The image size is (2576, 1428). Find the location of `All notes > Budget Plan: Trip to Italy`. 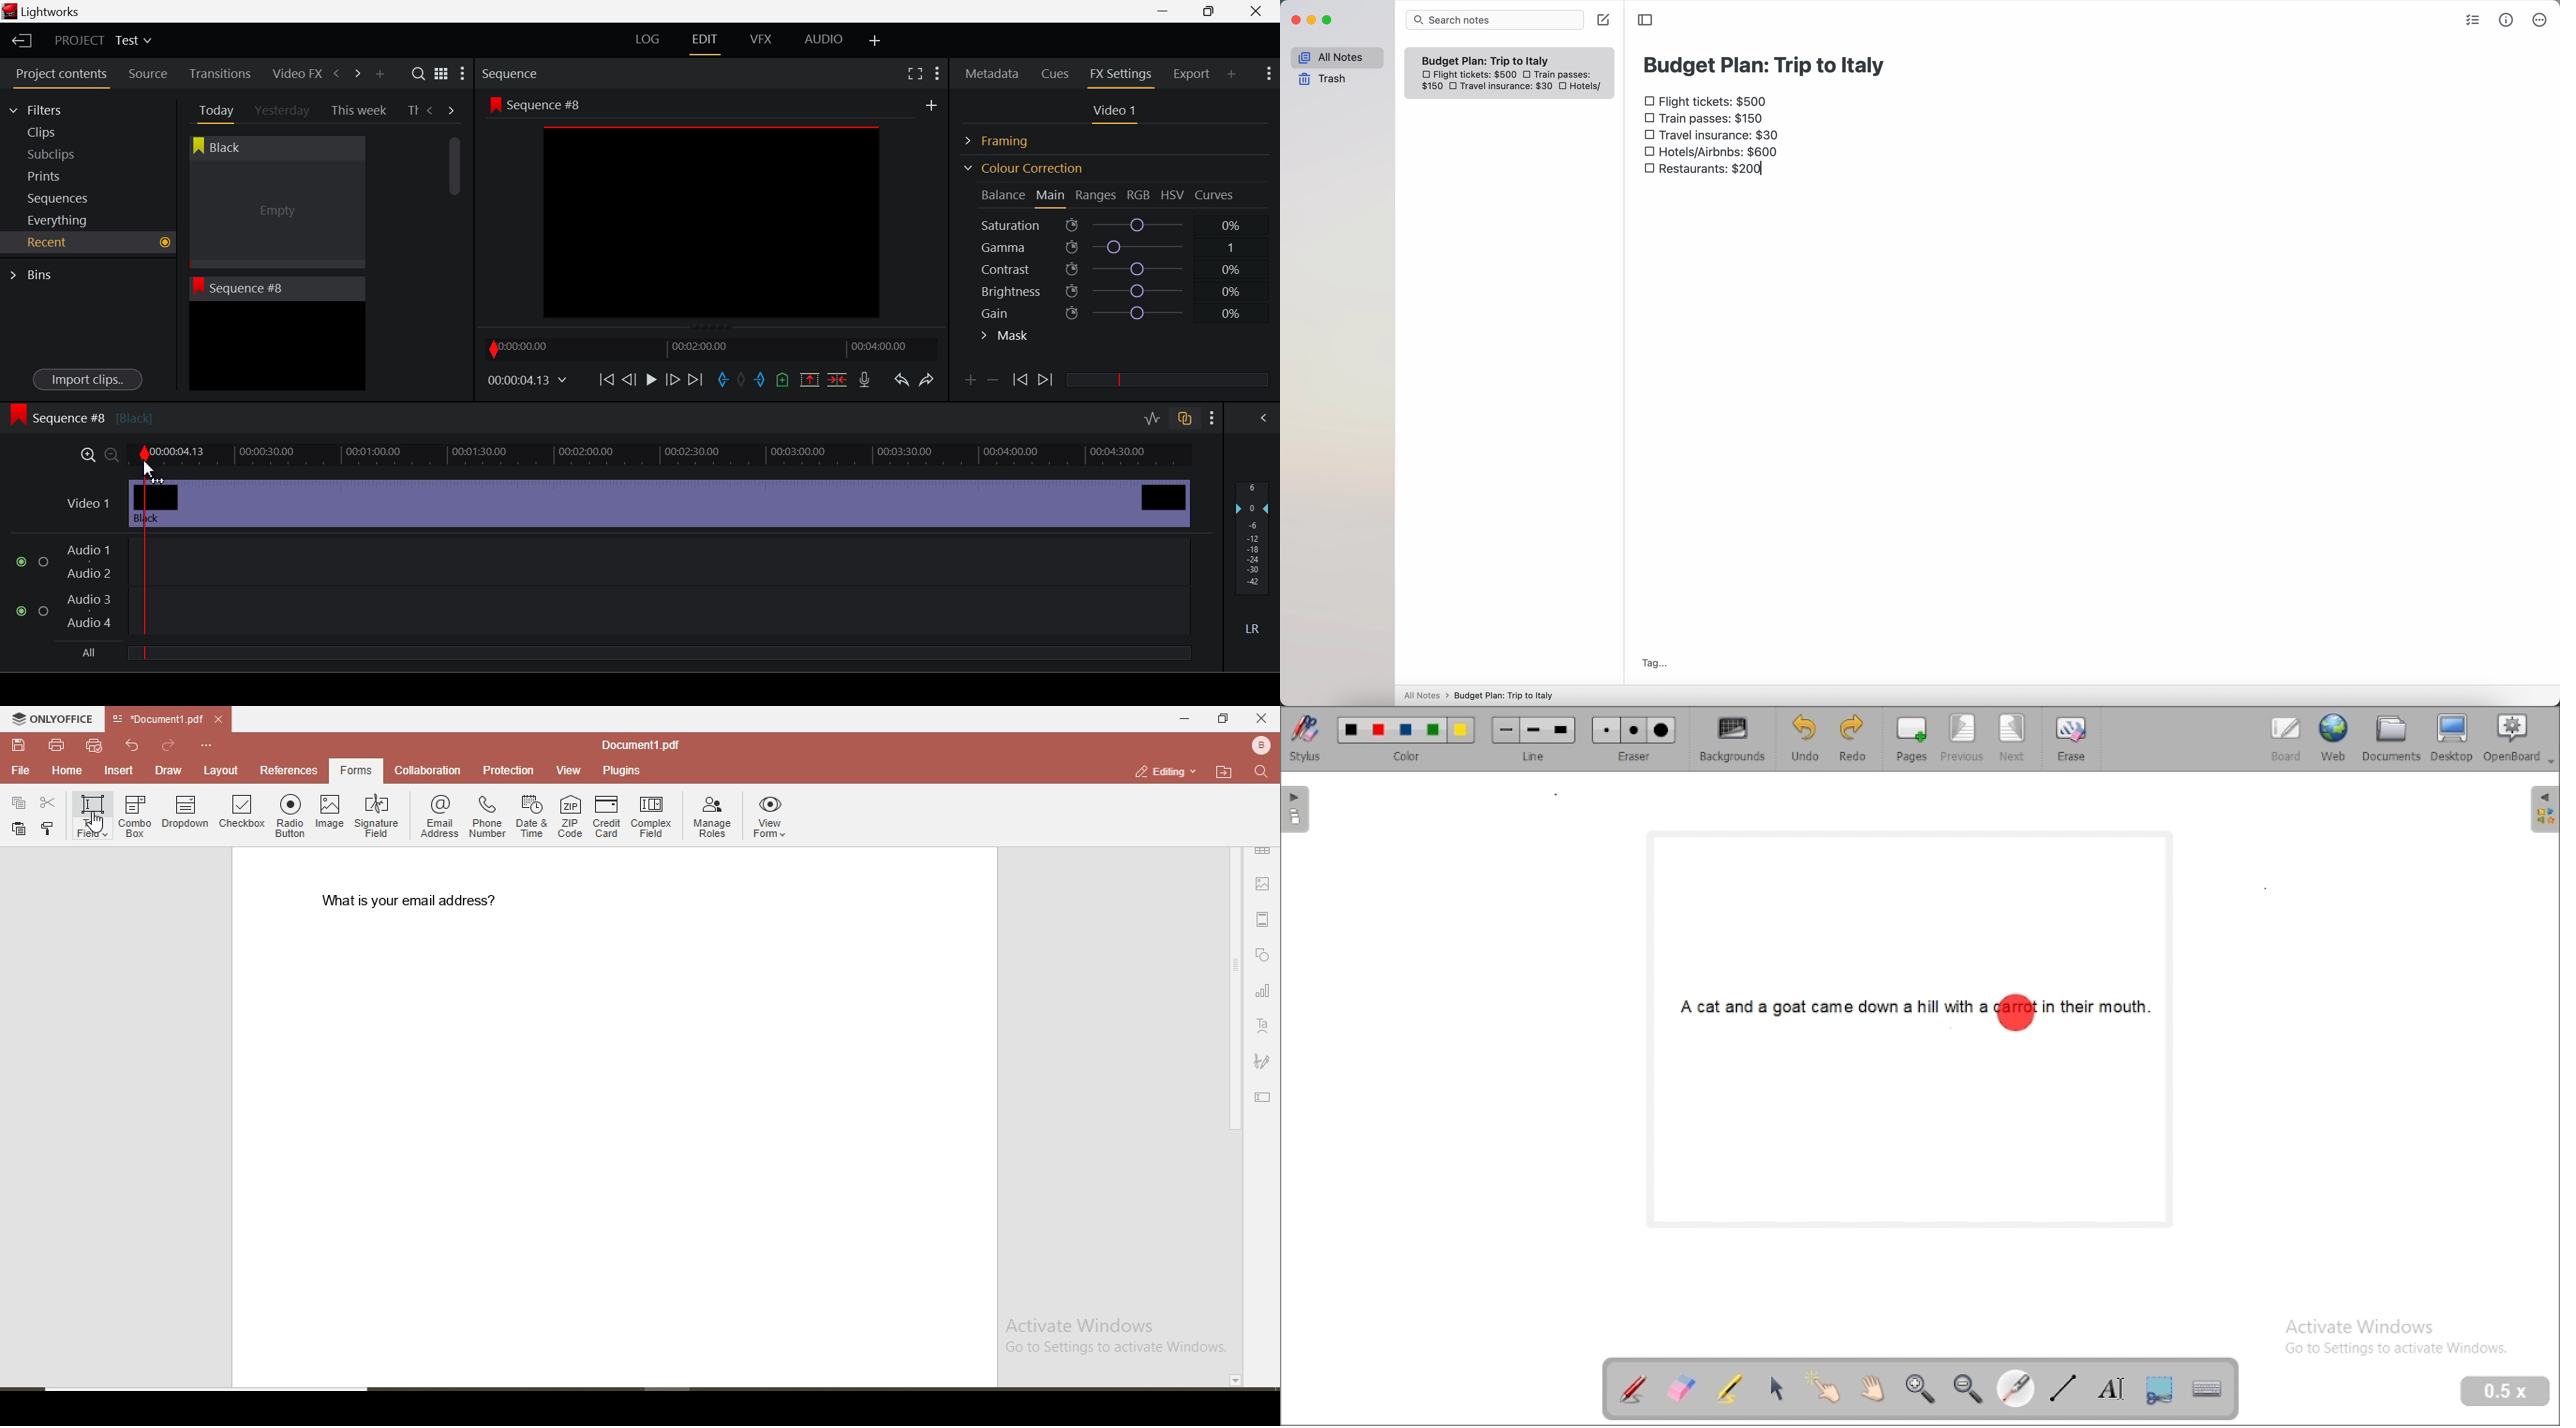

All notes > Budget Plan: Trip to Italy is located at coordinates (1483, 695).